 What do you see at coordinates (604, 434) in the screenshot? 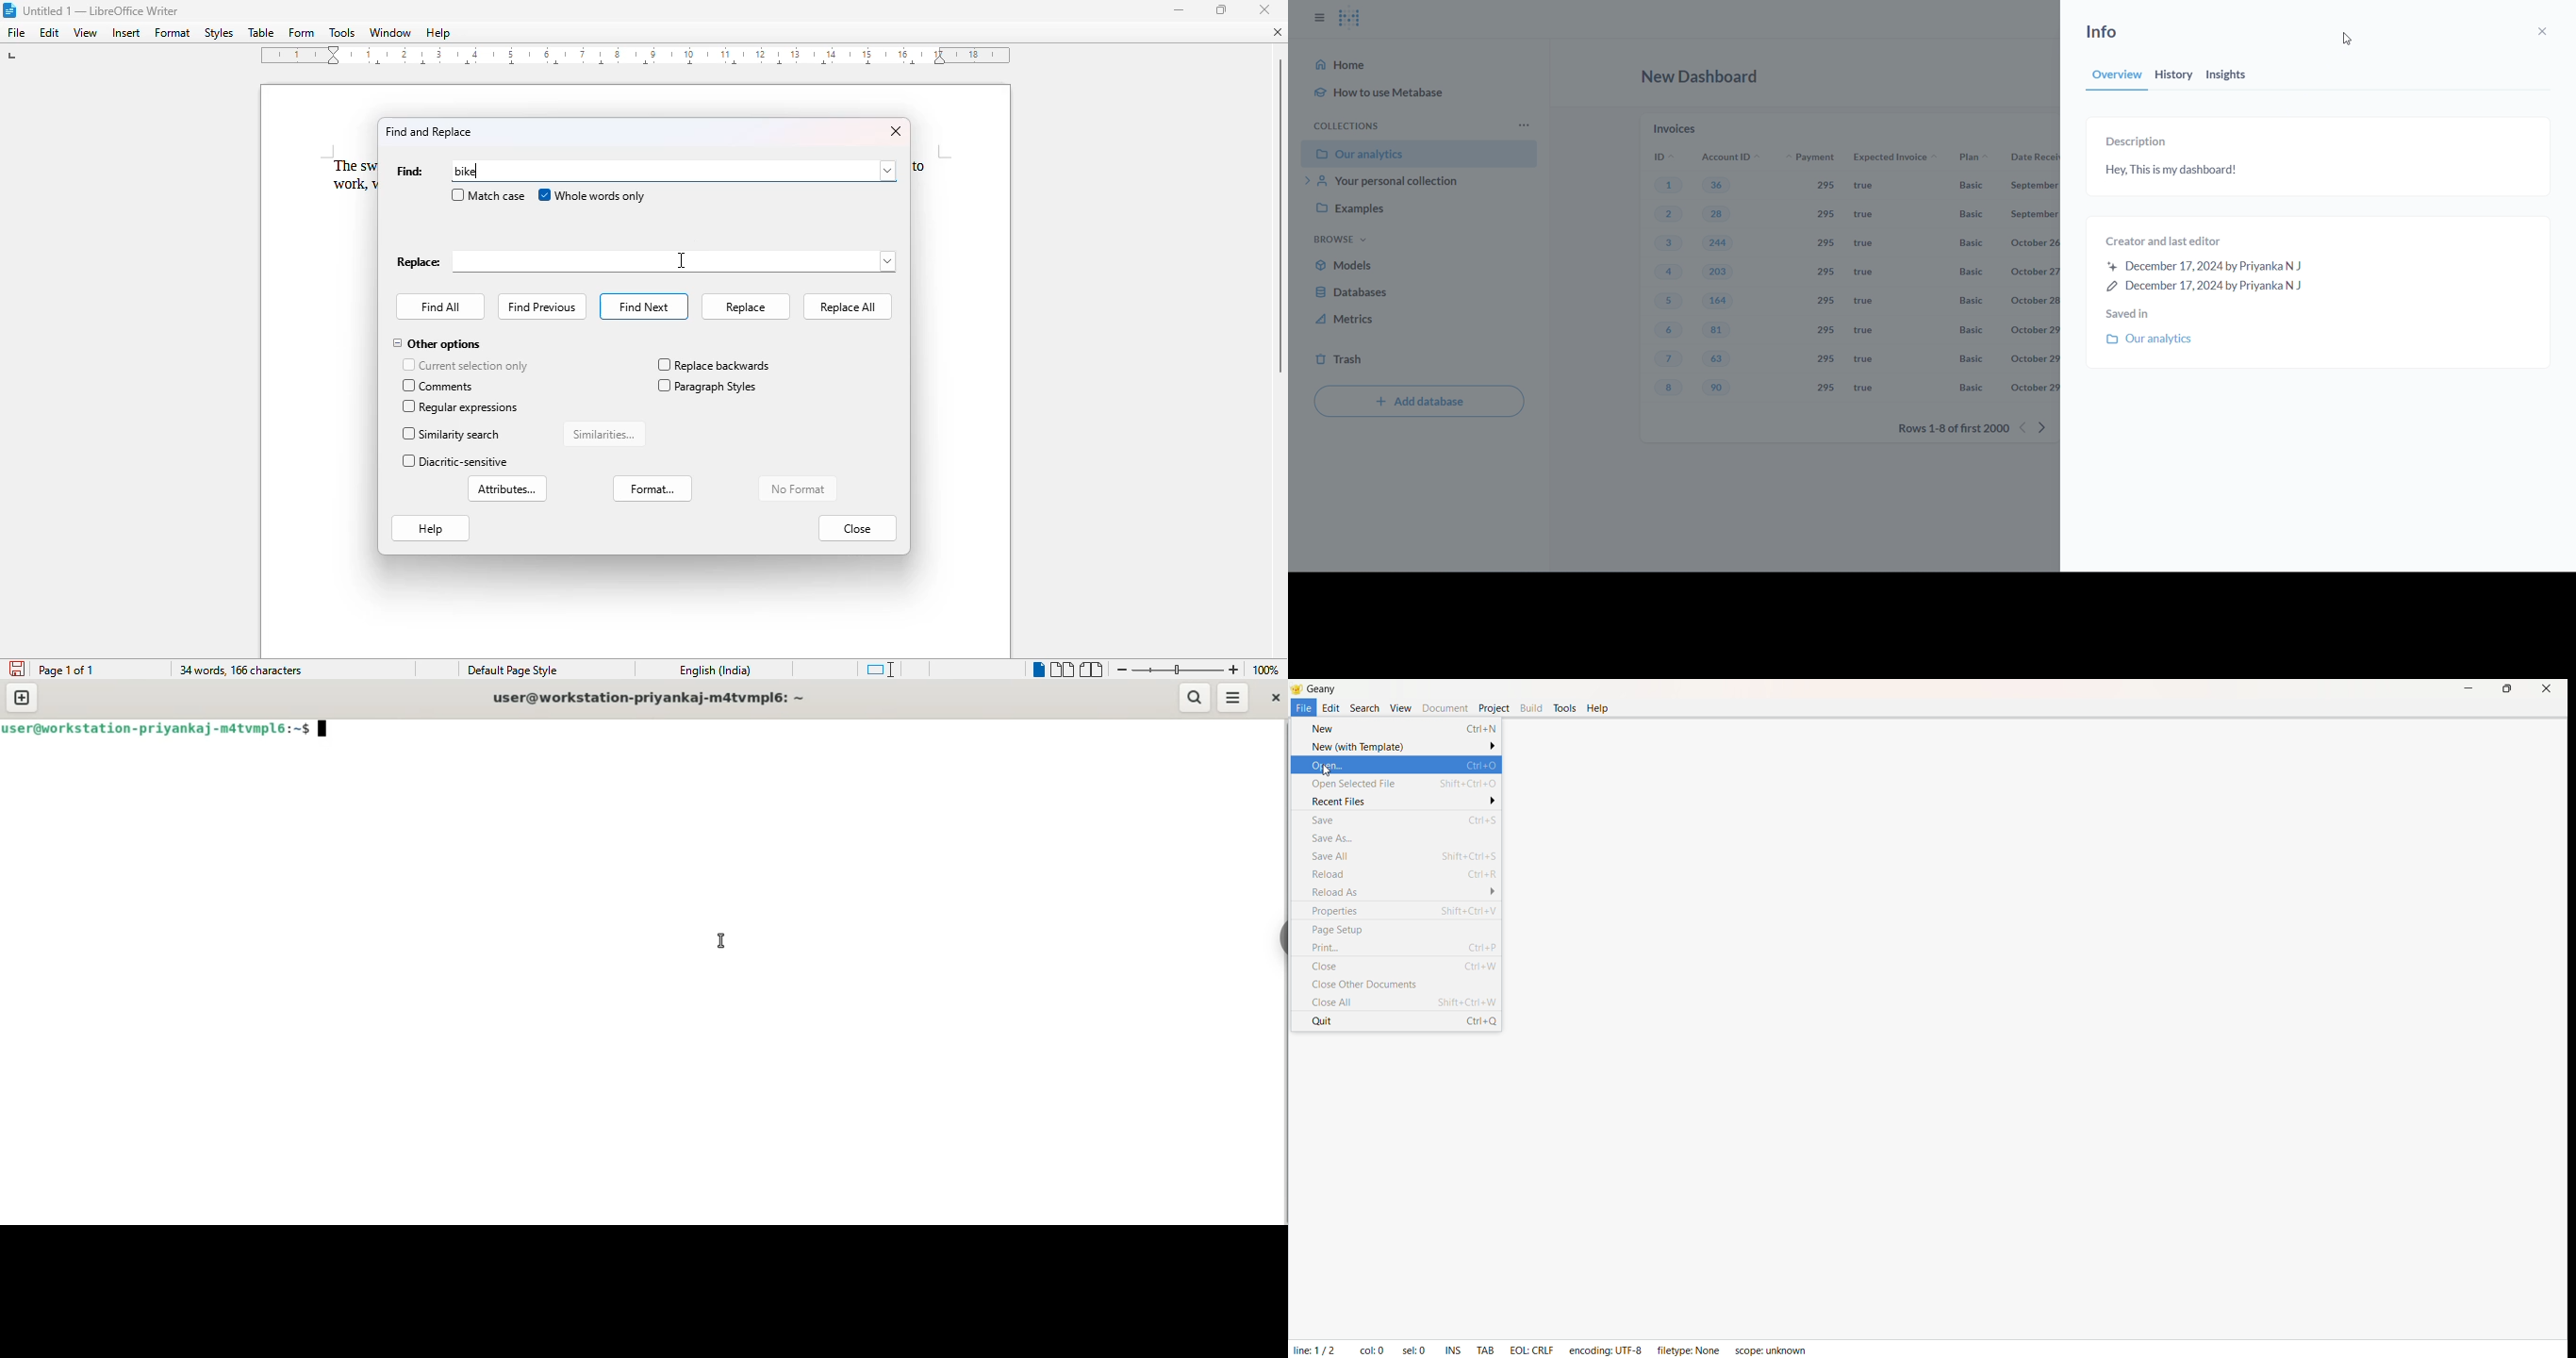
I see `similarities` at bounding box center [604, 434].